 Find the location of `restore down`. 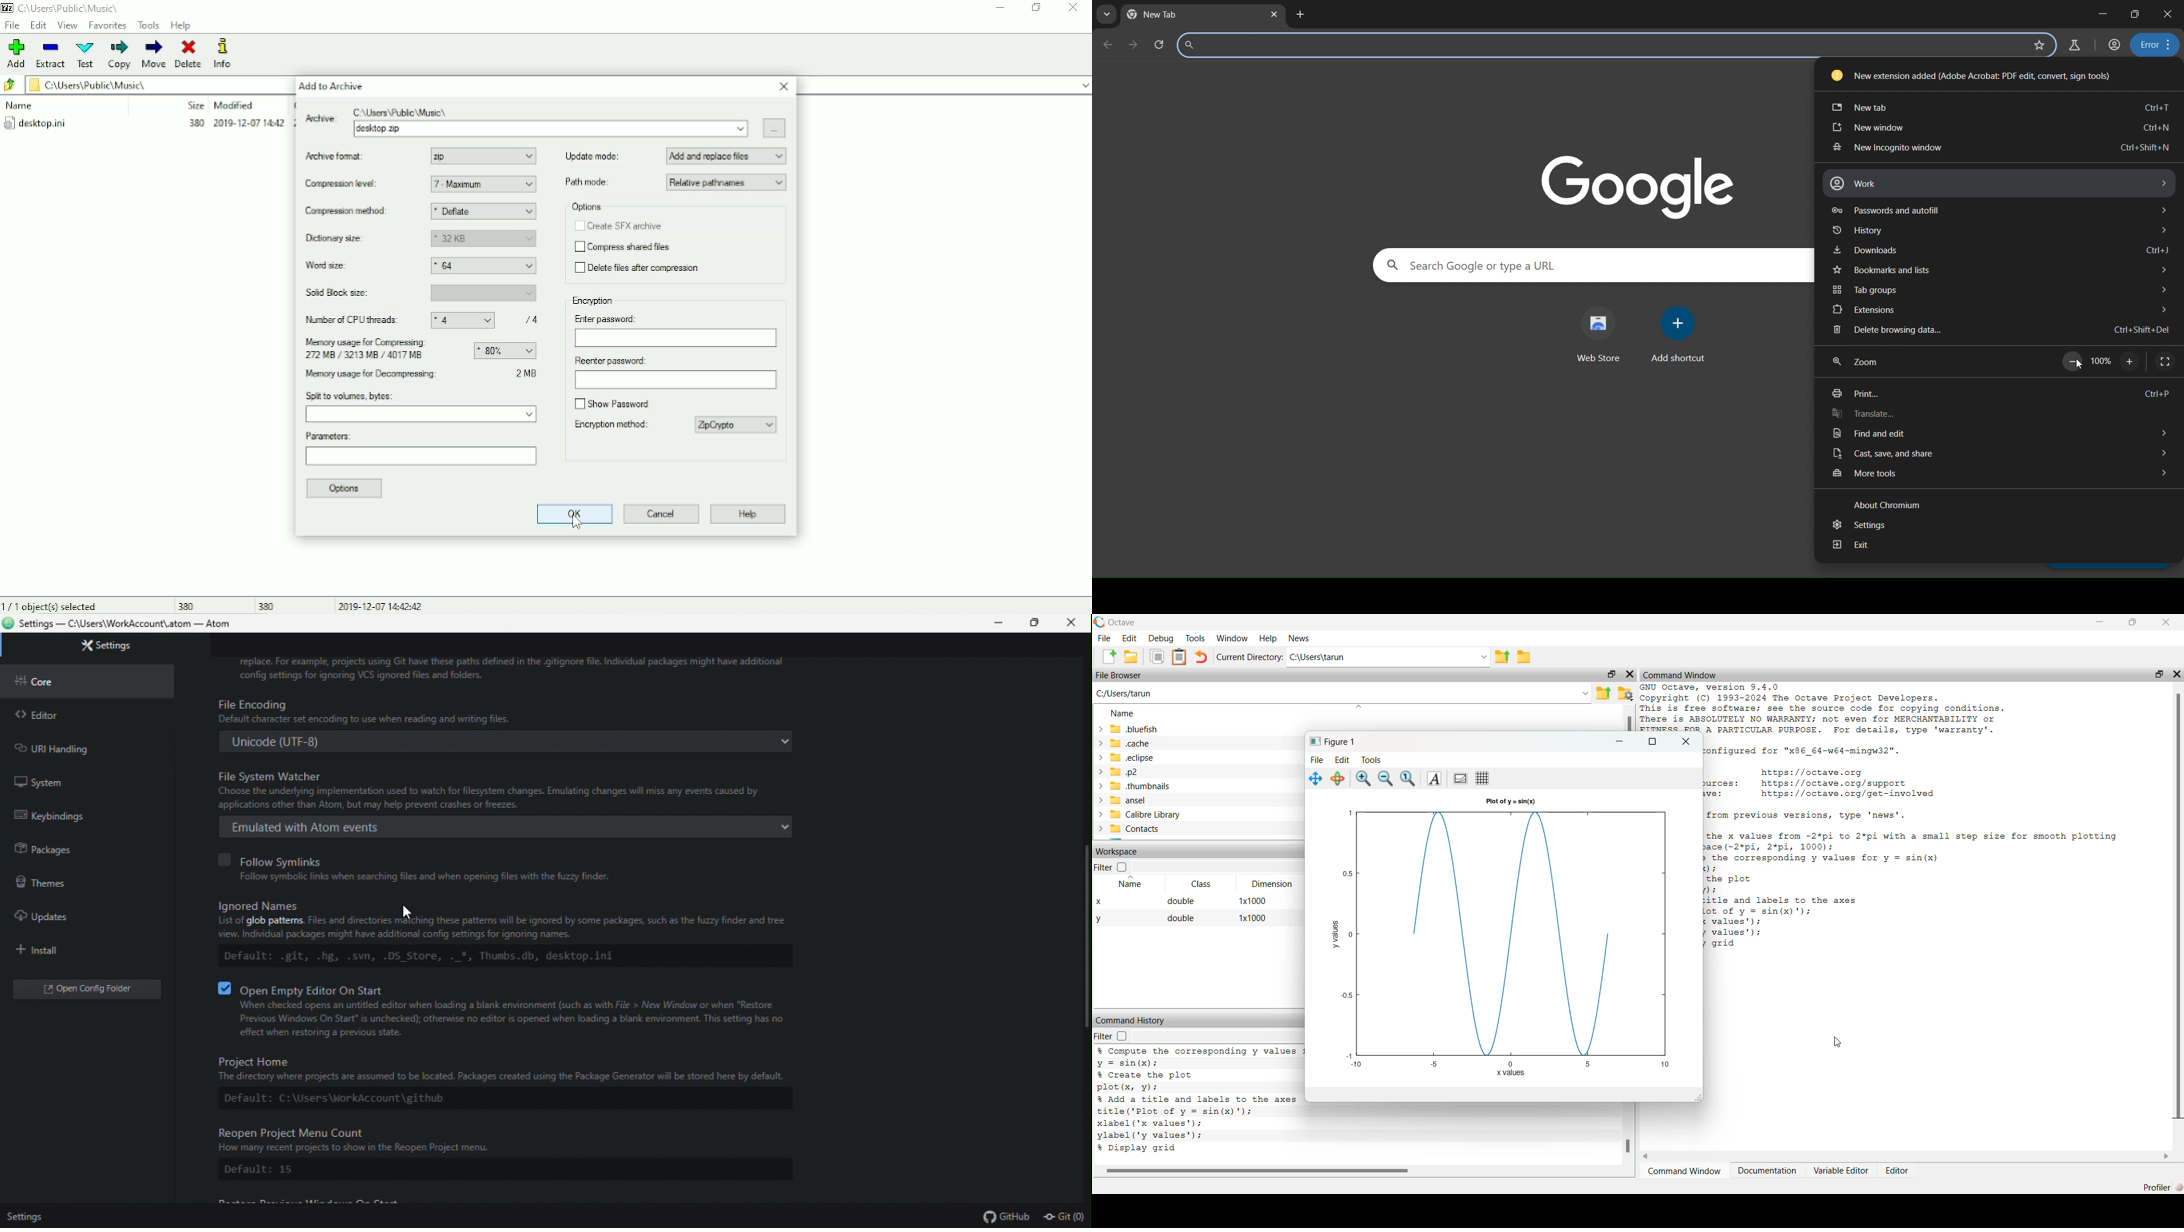

restore down is located at coordinates (2136, 14).